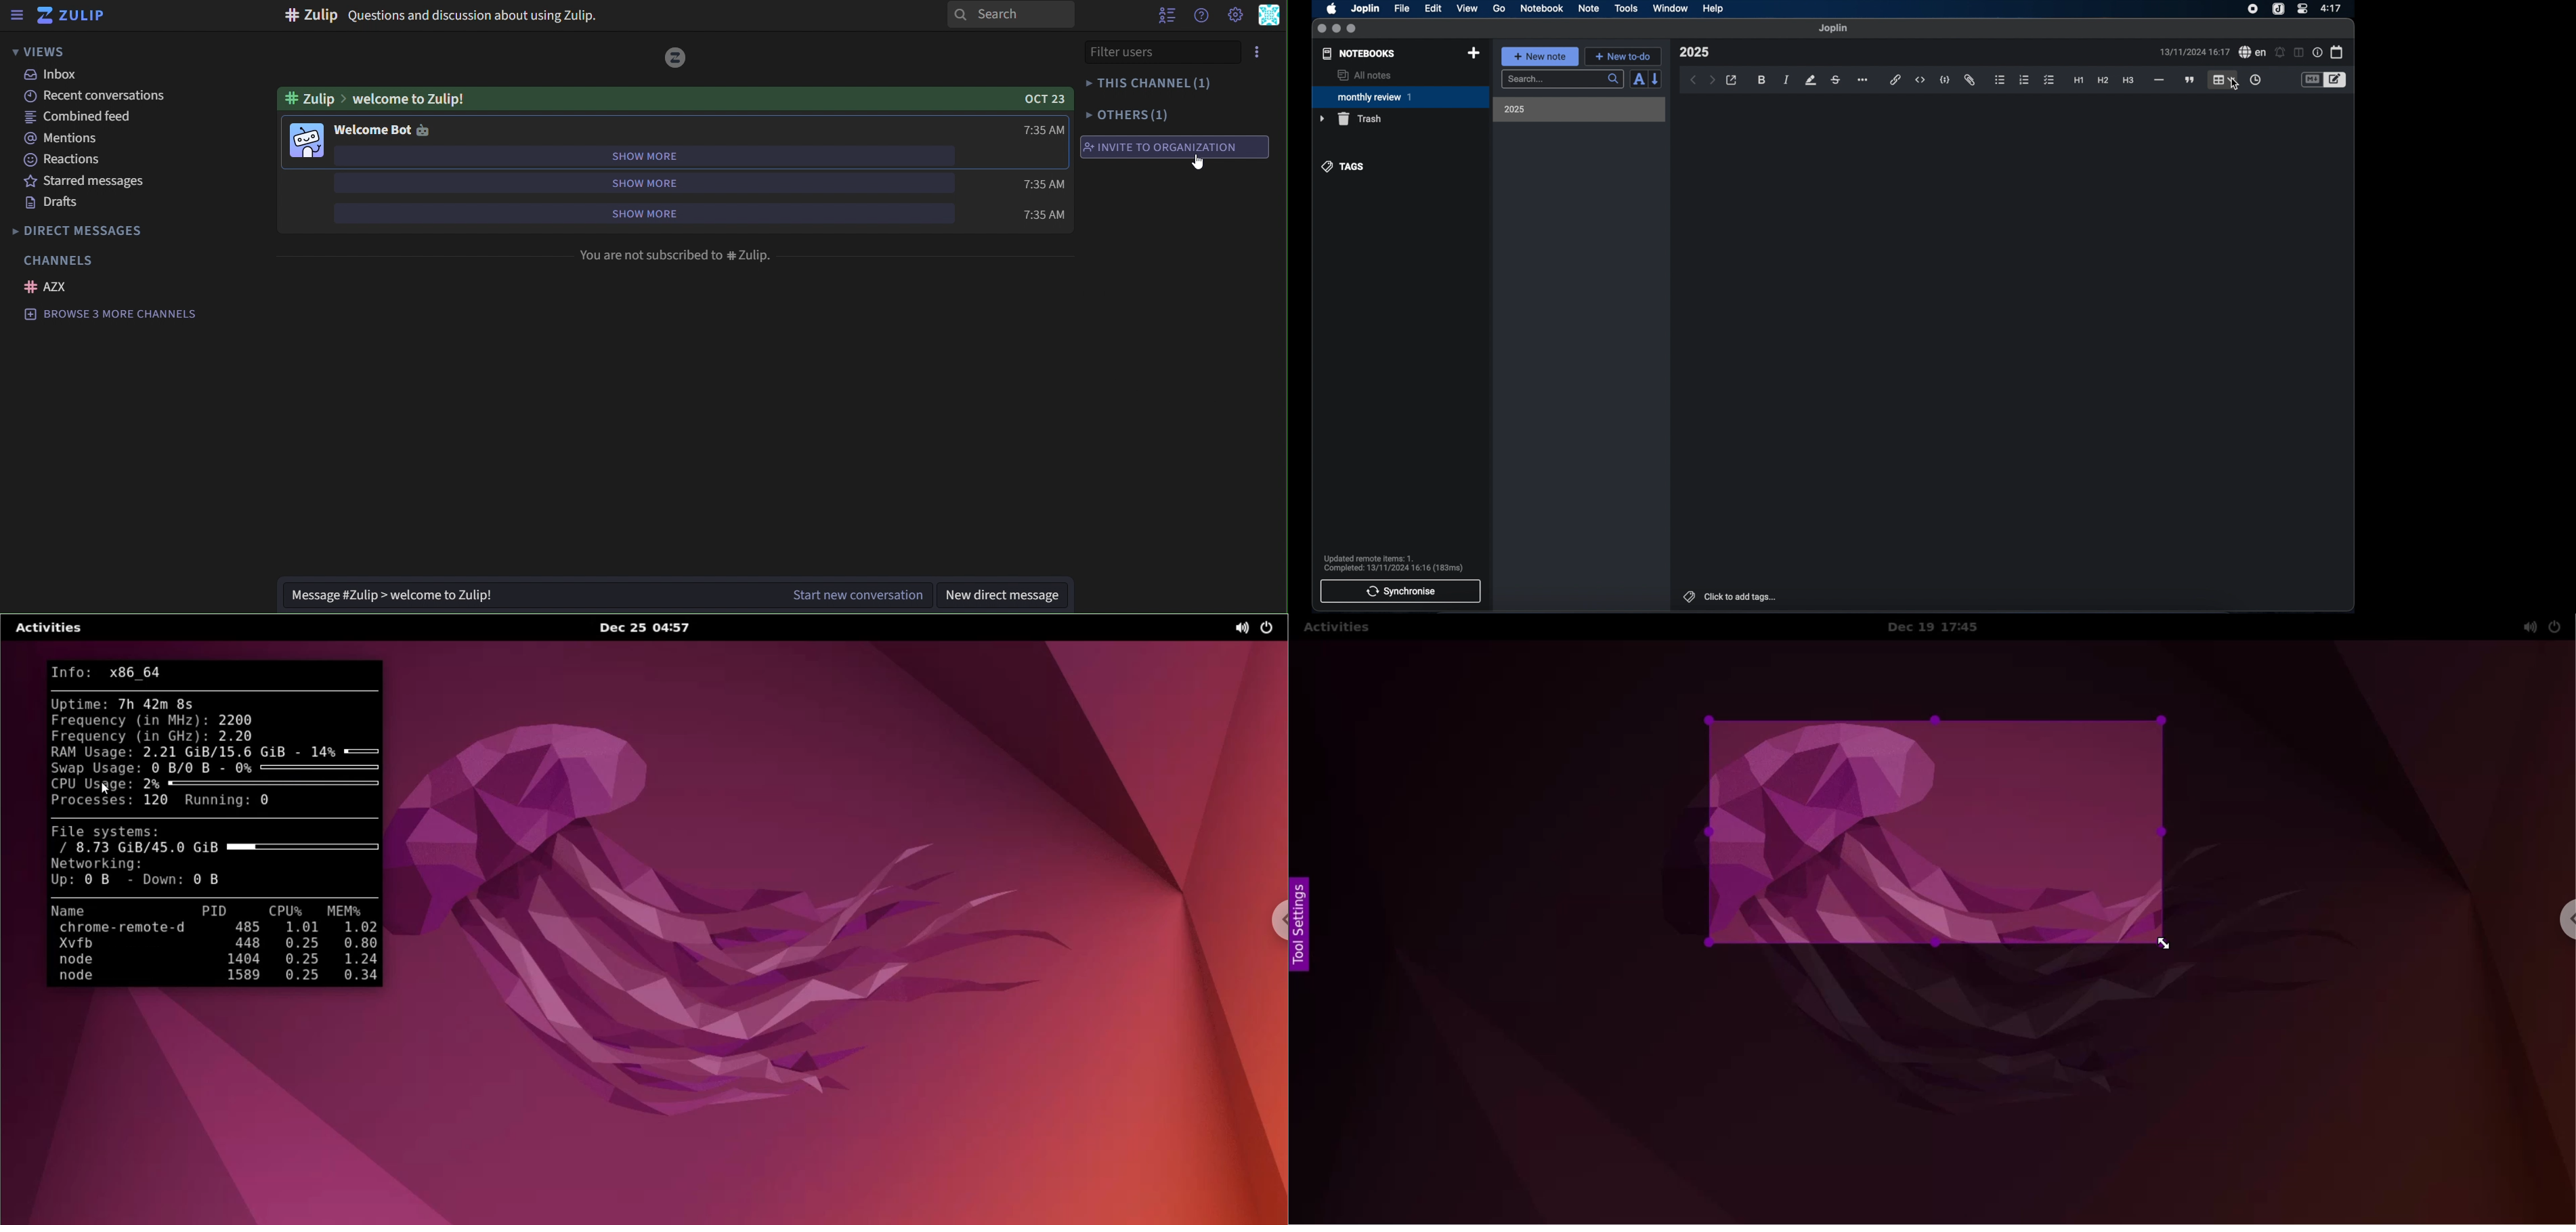  I want to click on window, so click(1671, 8).